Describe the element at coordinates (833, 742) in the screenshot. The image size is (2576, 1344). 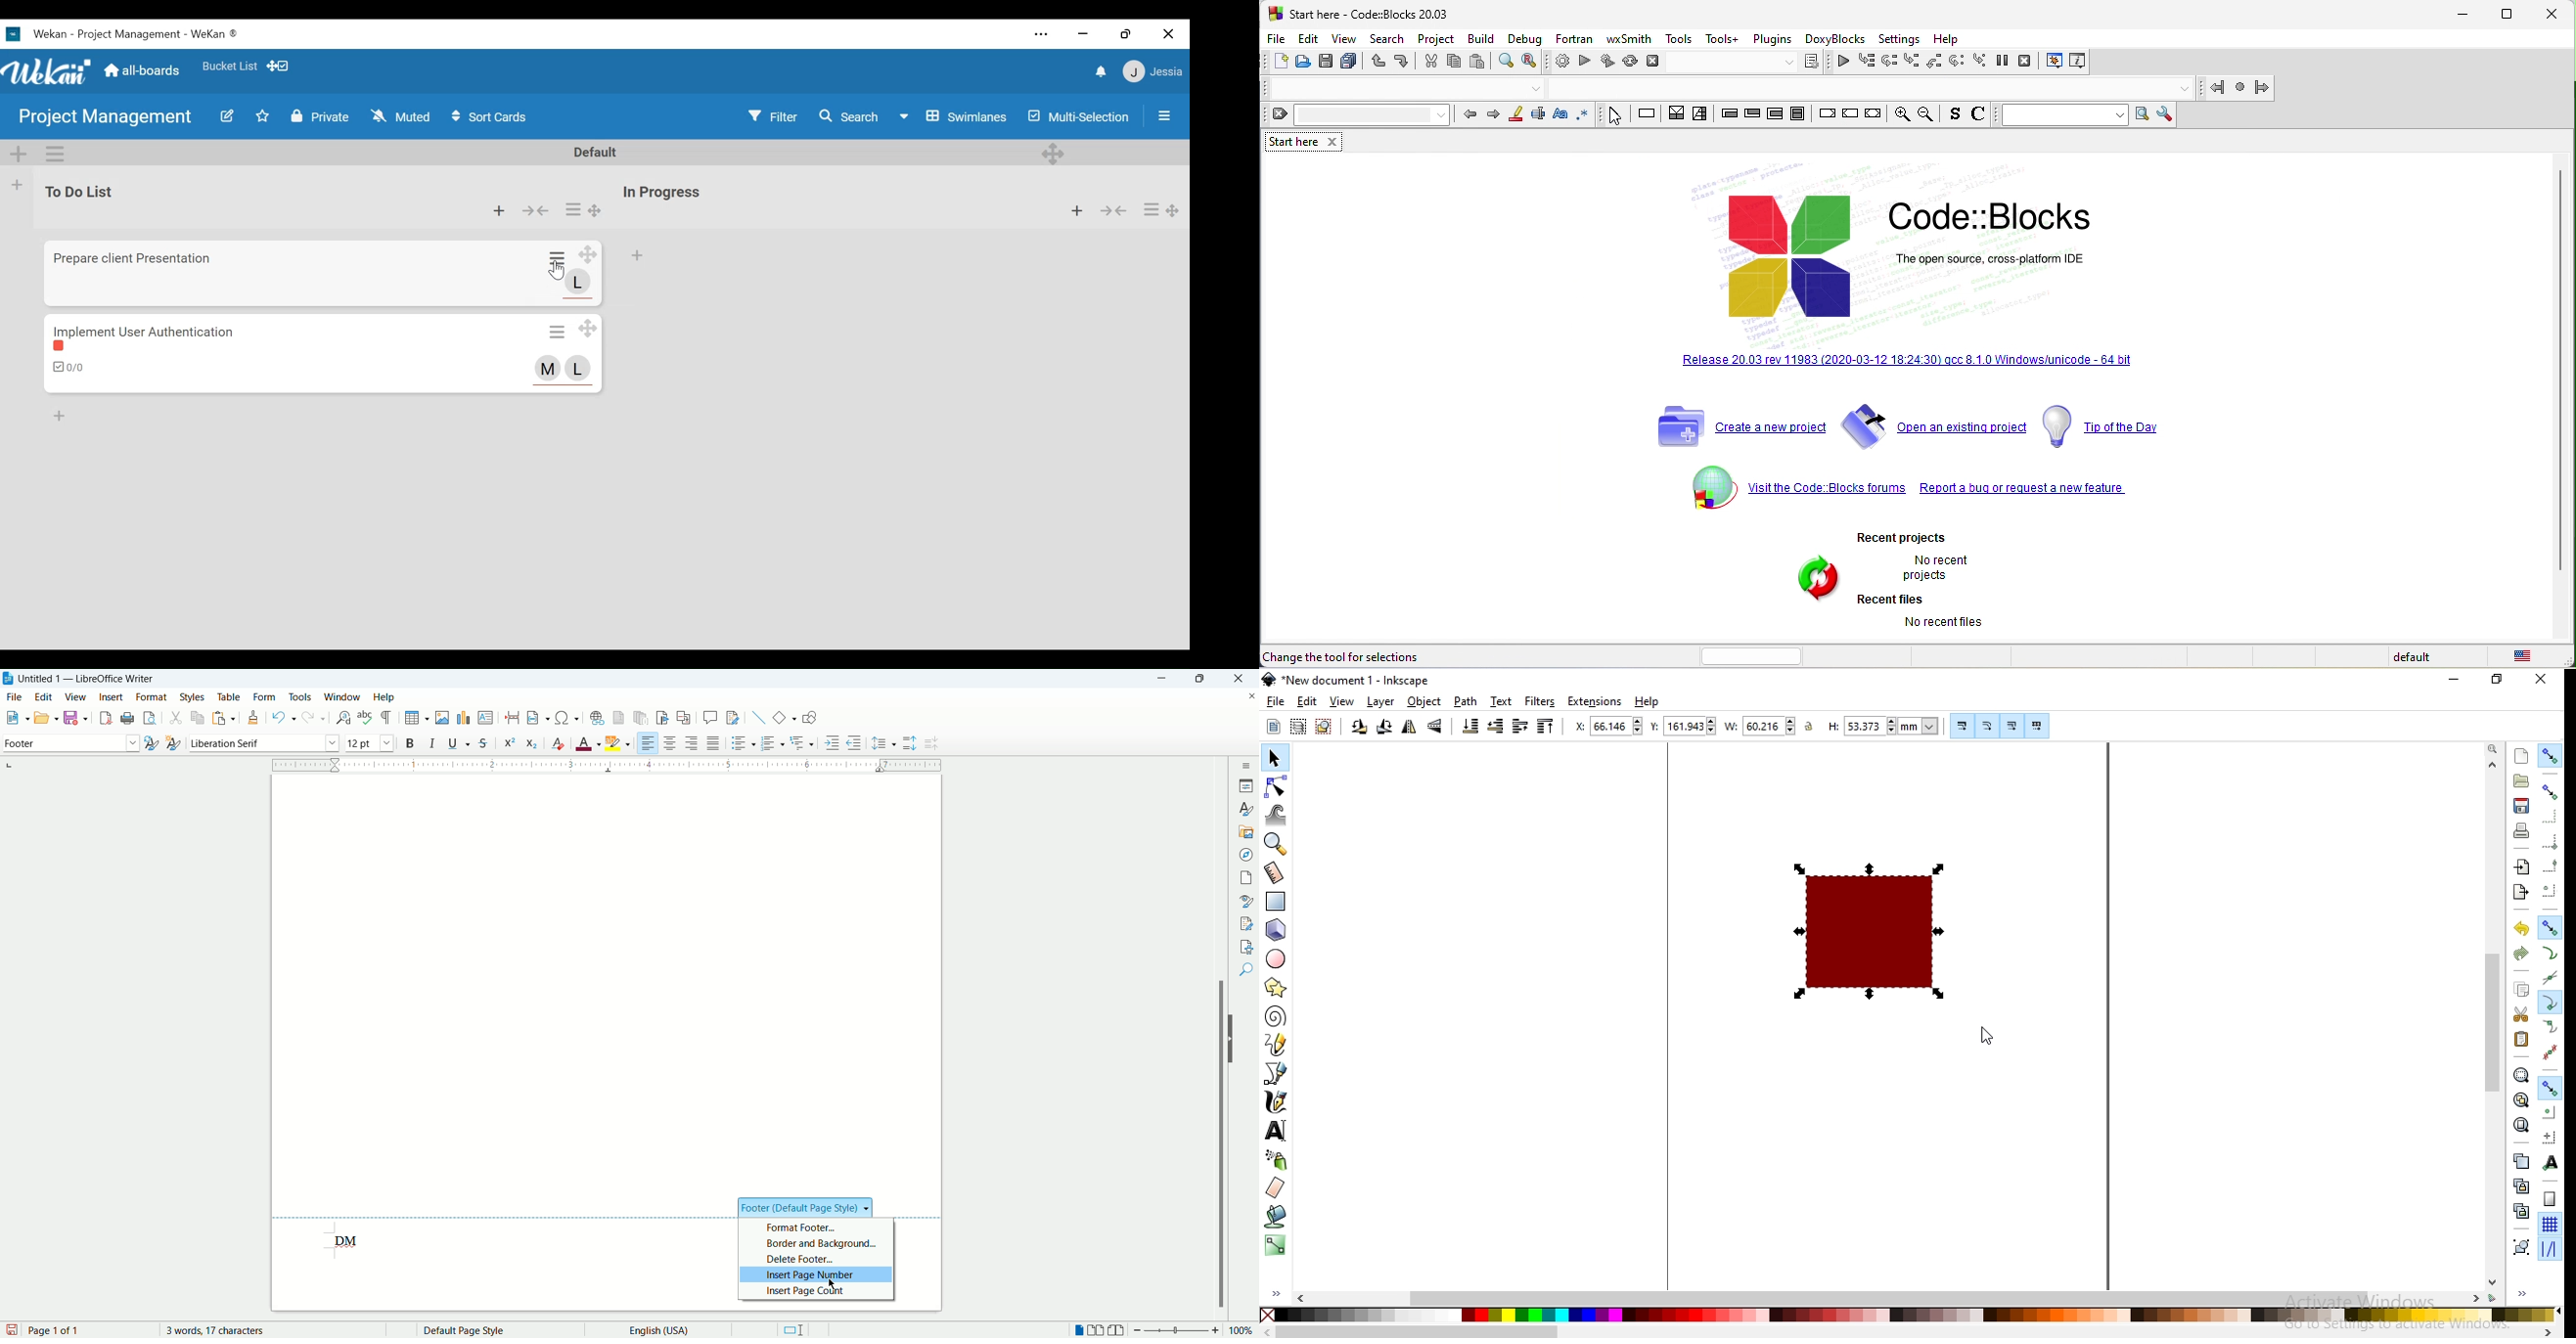
I see `increase indent` at that location.